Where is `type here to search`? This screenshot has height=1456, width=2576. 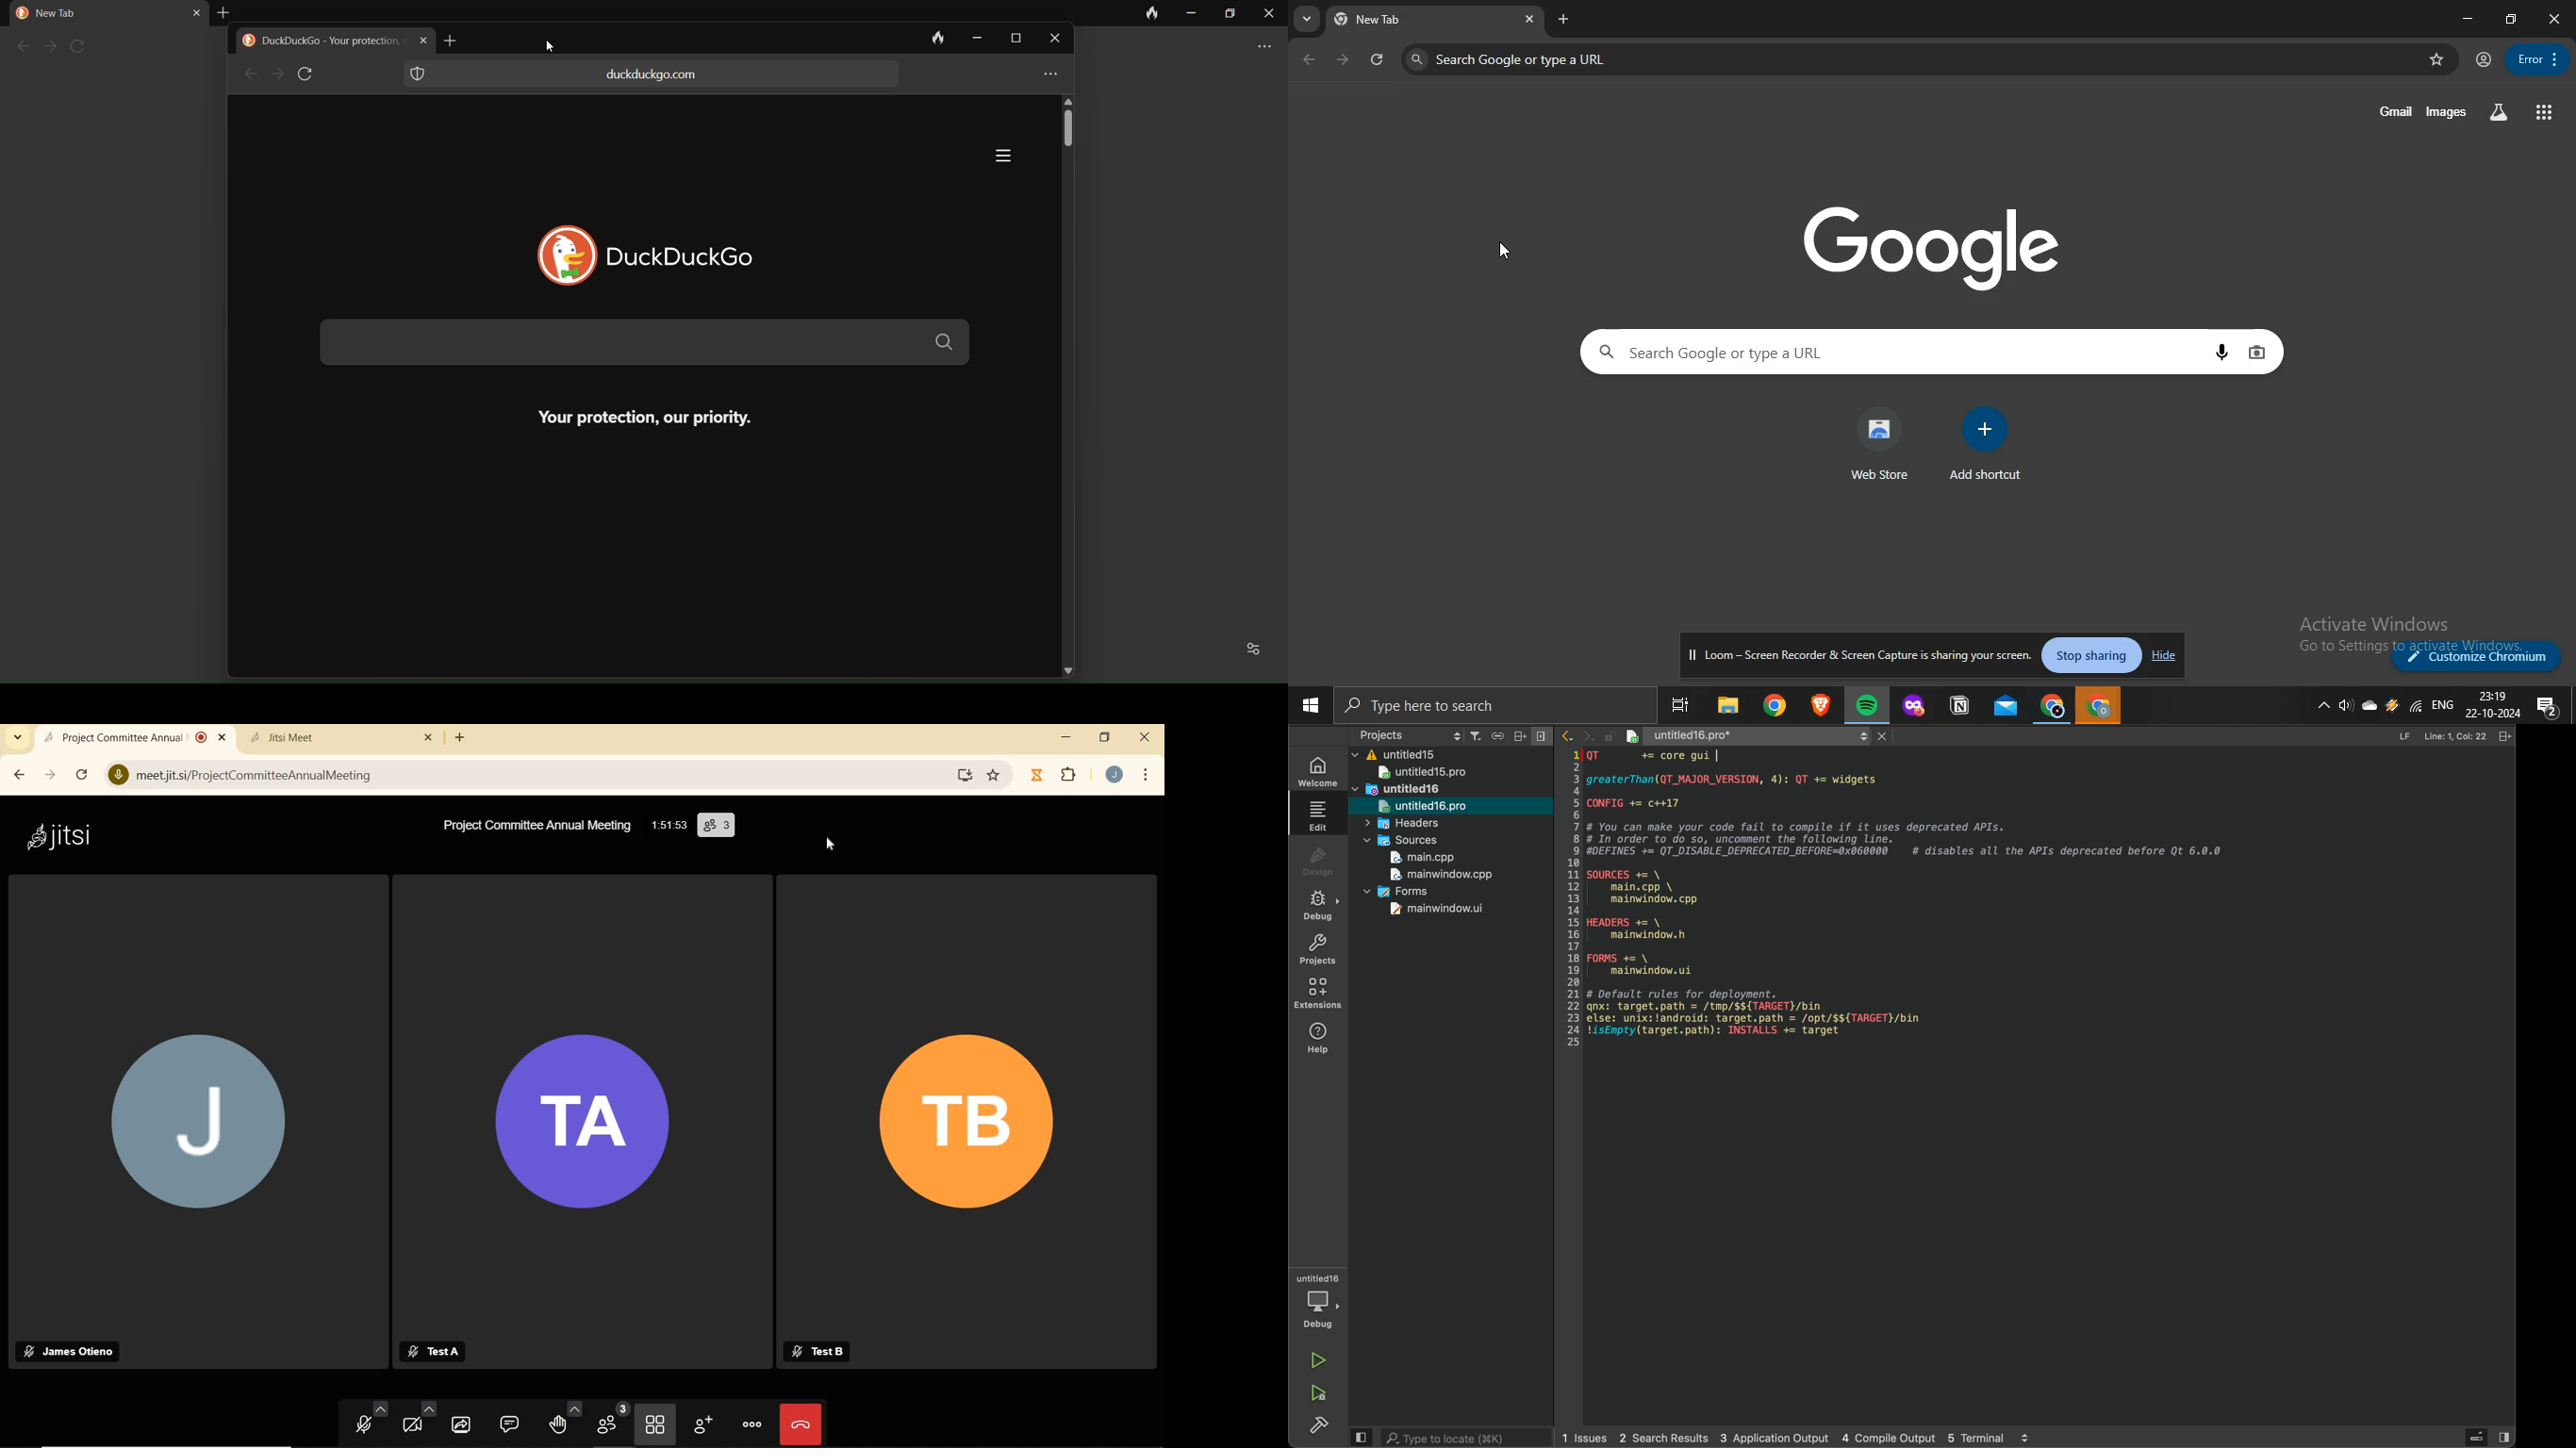 type here to search is located at coordinates (1487, 705).